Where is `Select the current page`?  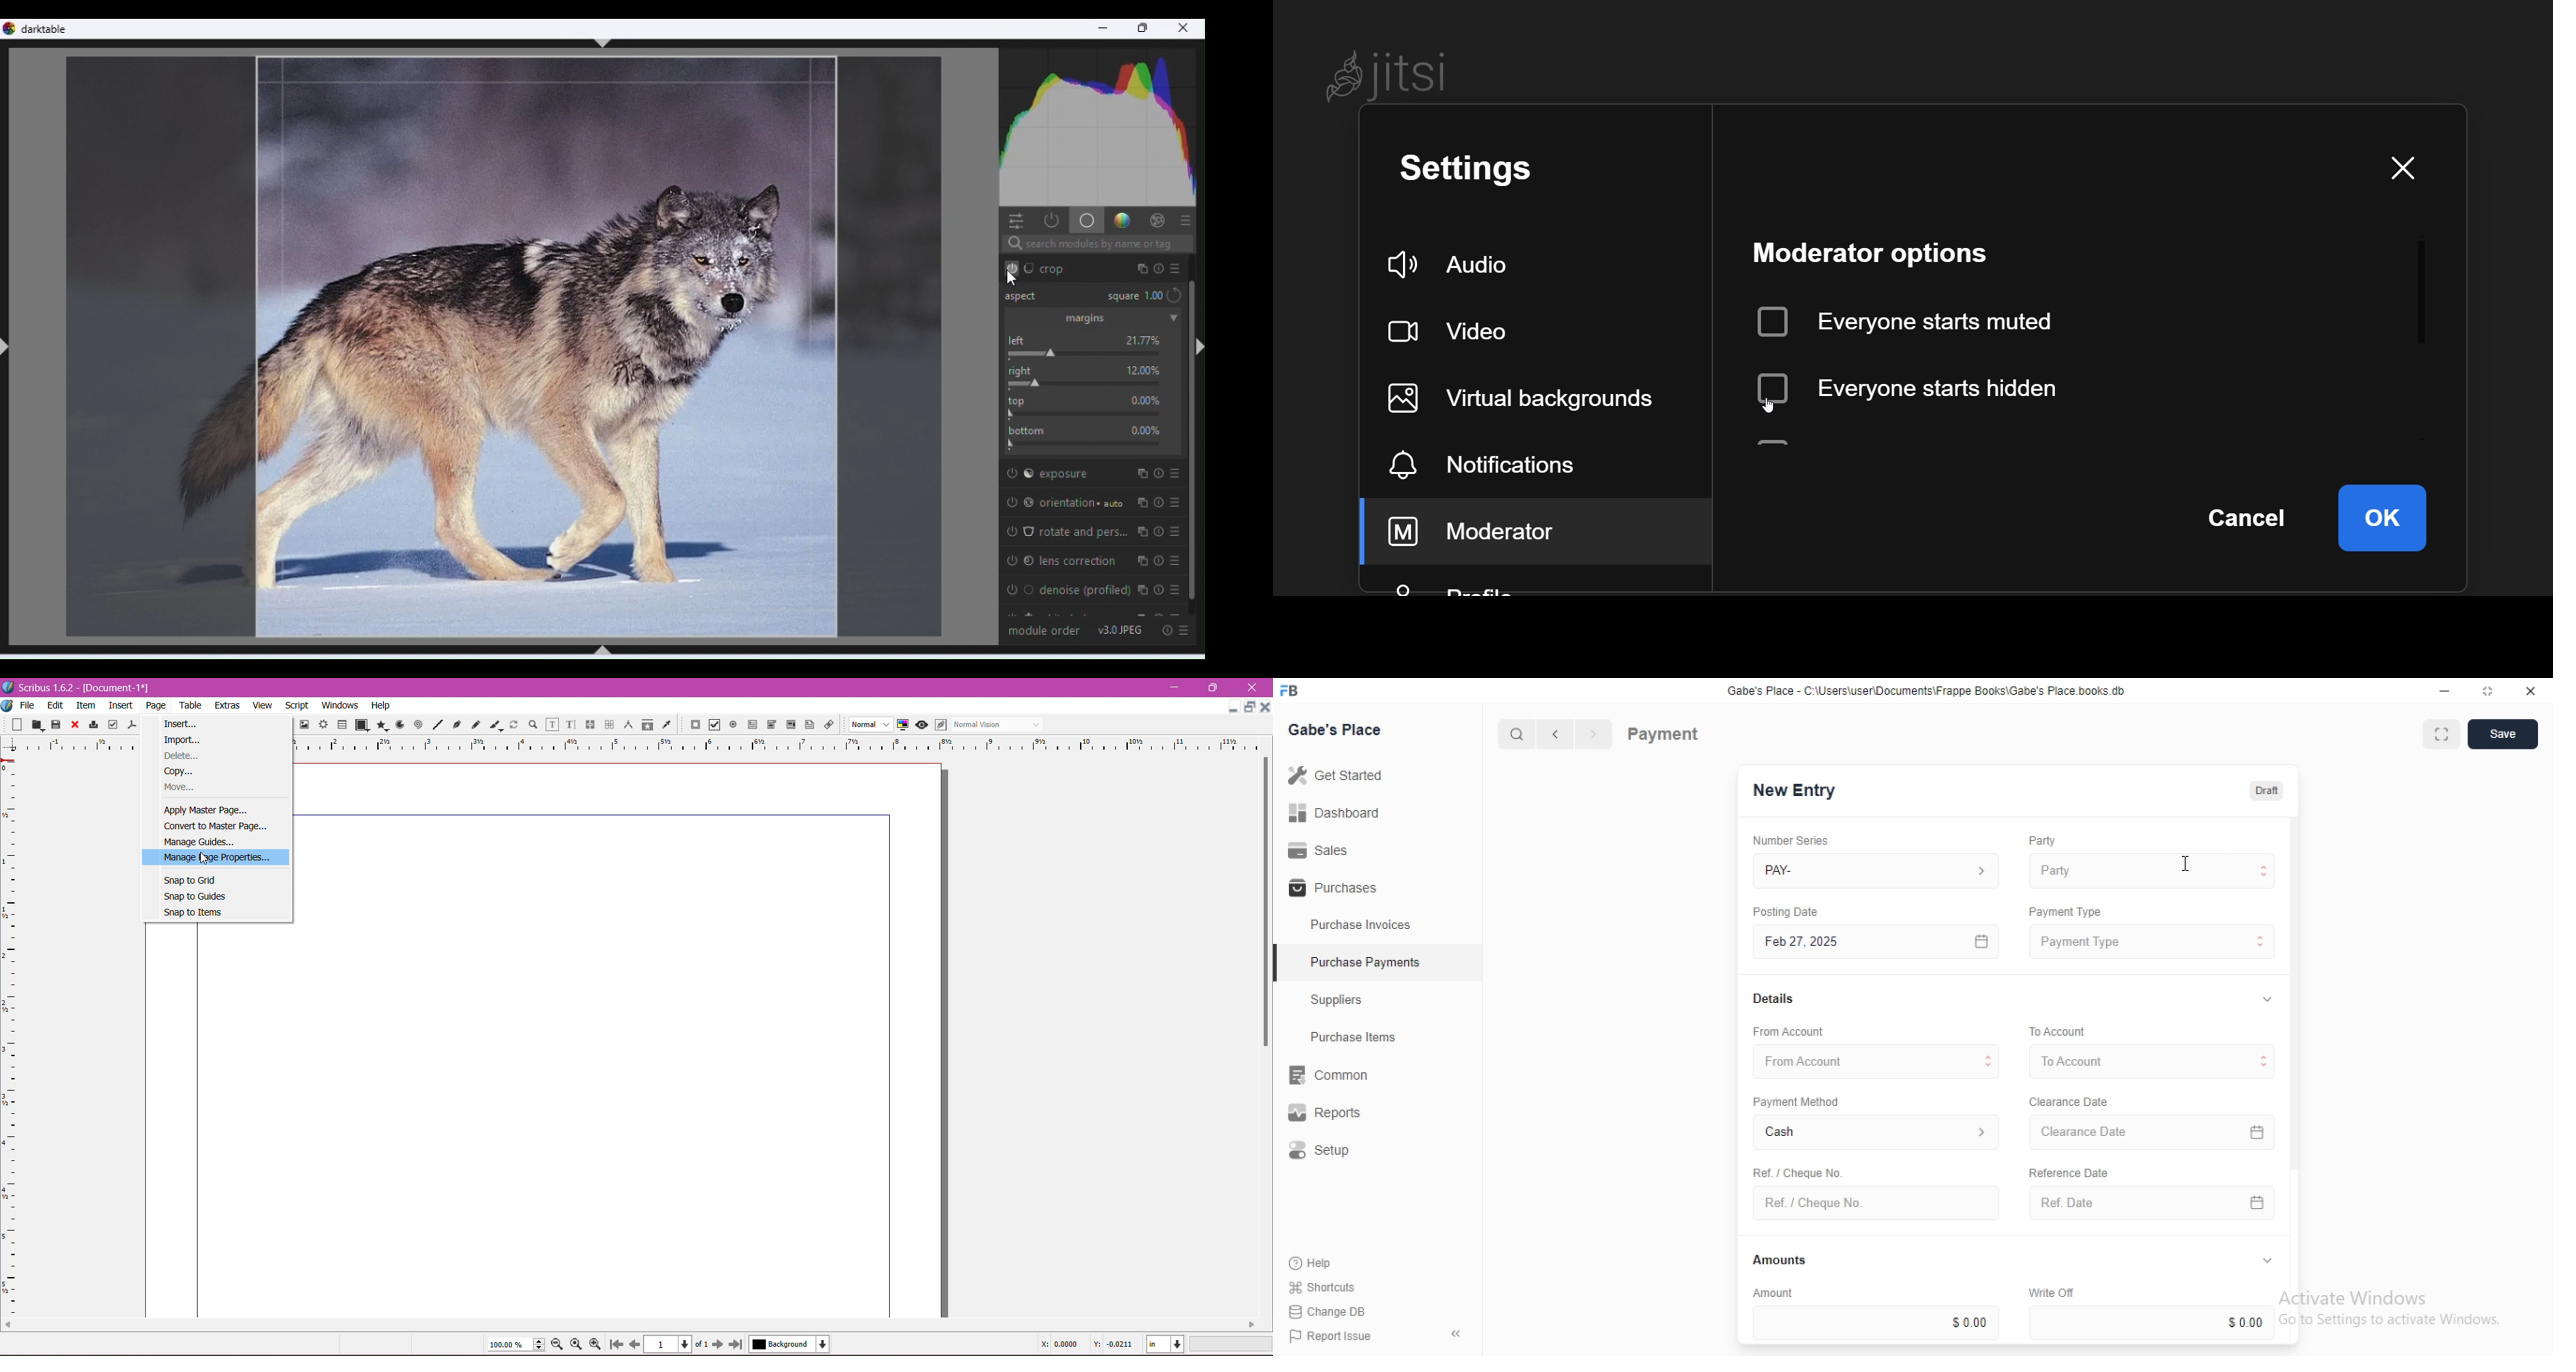
Select the current page is located at coordinates (677, 1344).